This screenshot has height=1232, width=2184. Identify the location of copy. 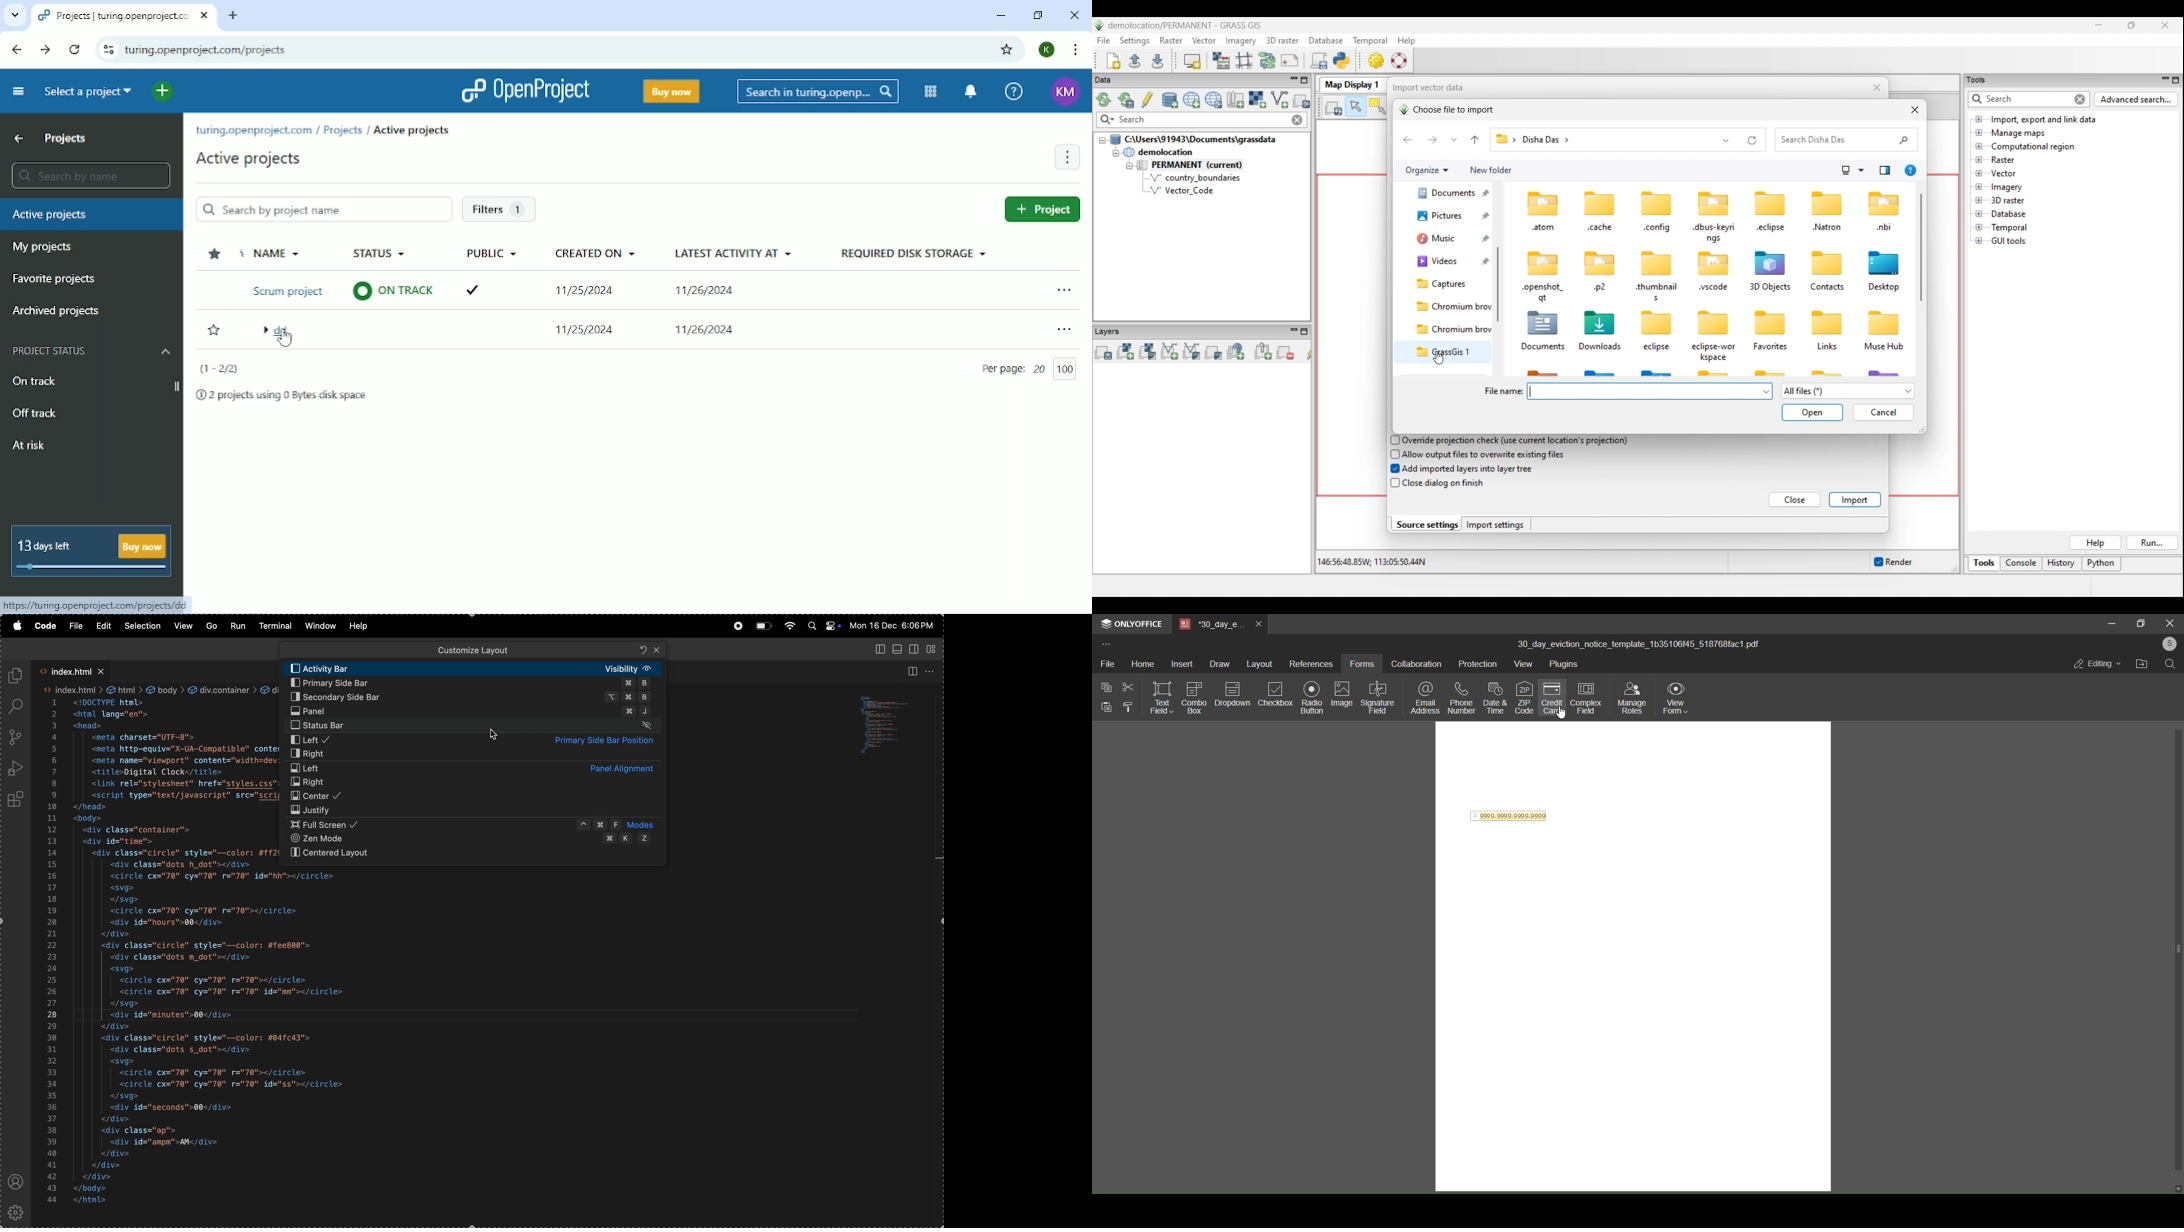
(1106, 688).